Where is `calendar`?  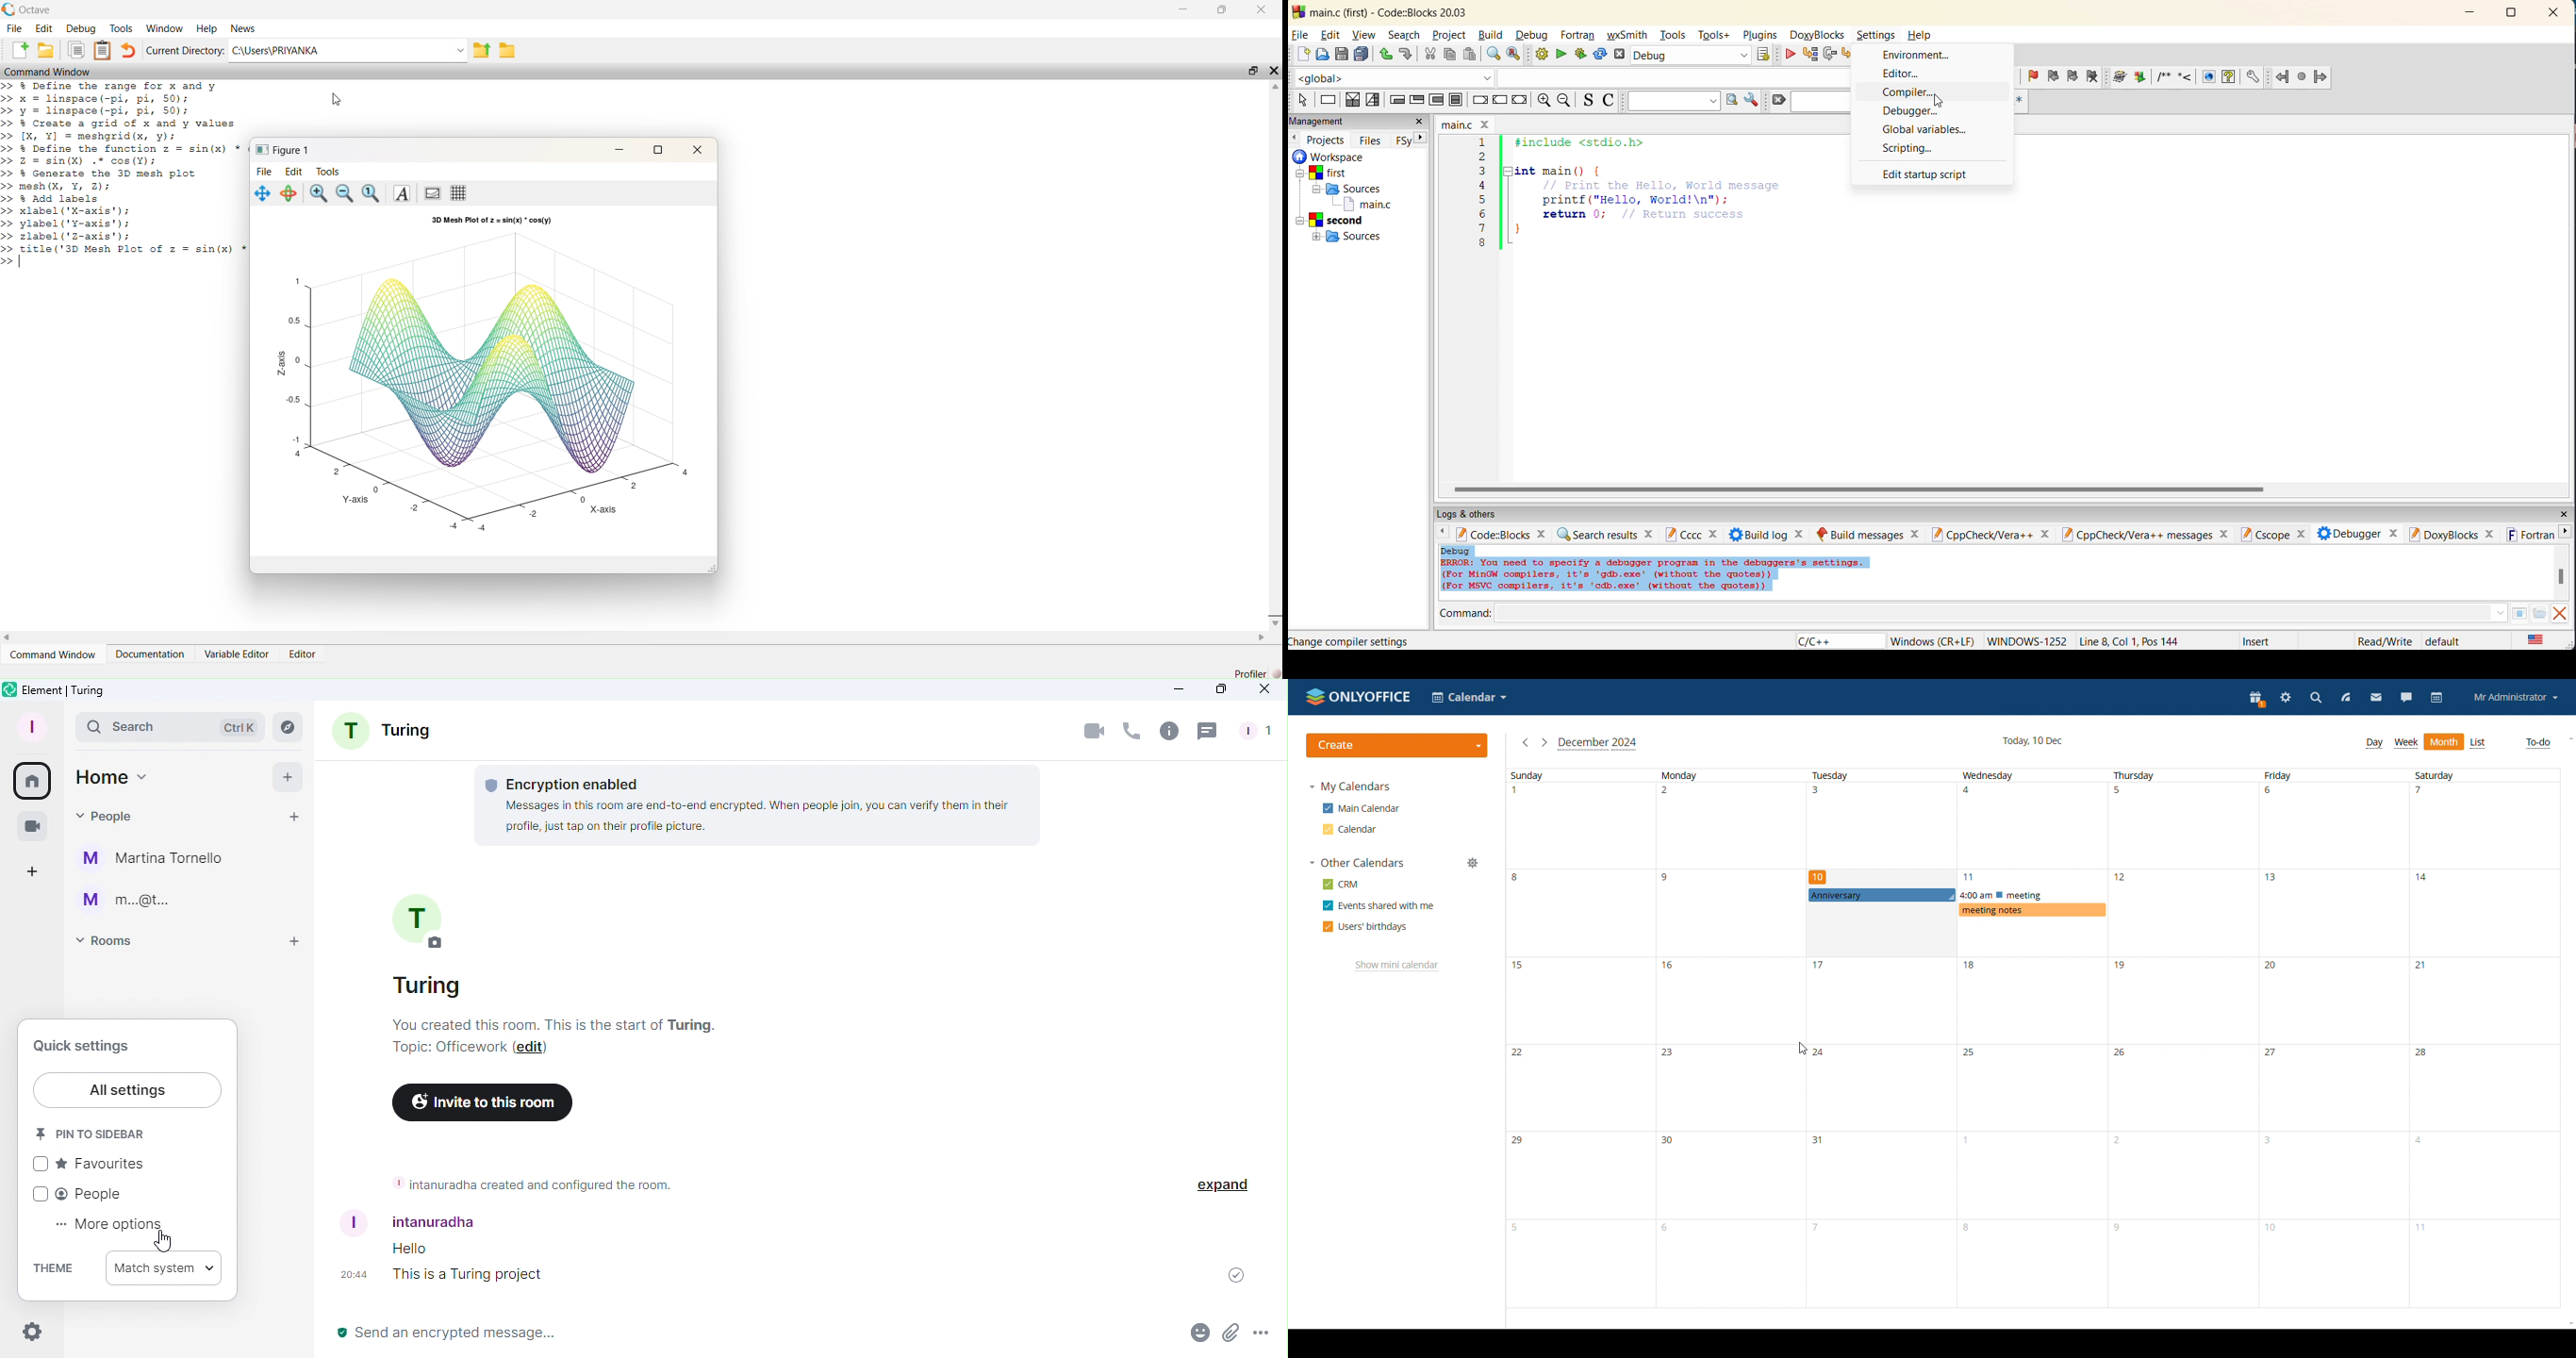 calendar is located at coordinates (1351, 829).